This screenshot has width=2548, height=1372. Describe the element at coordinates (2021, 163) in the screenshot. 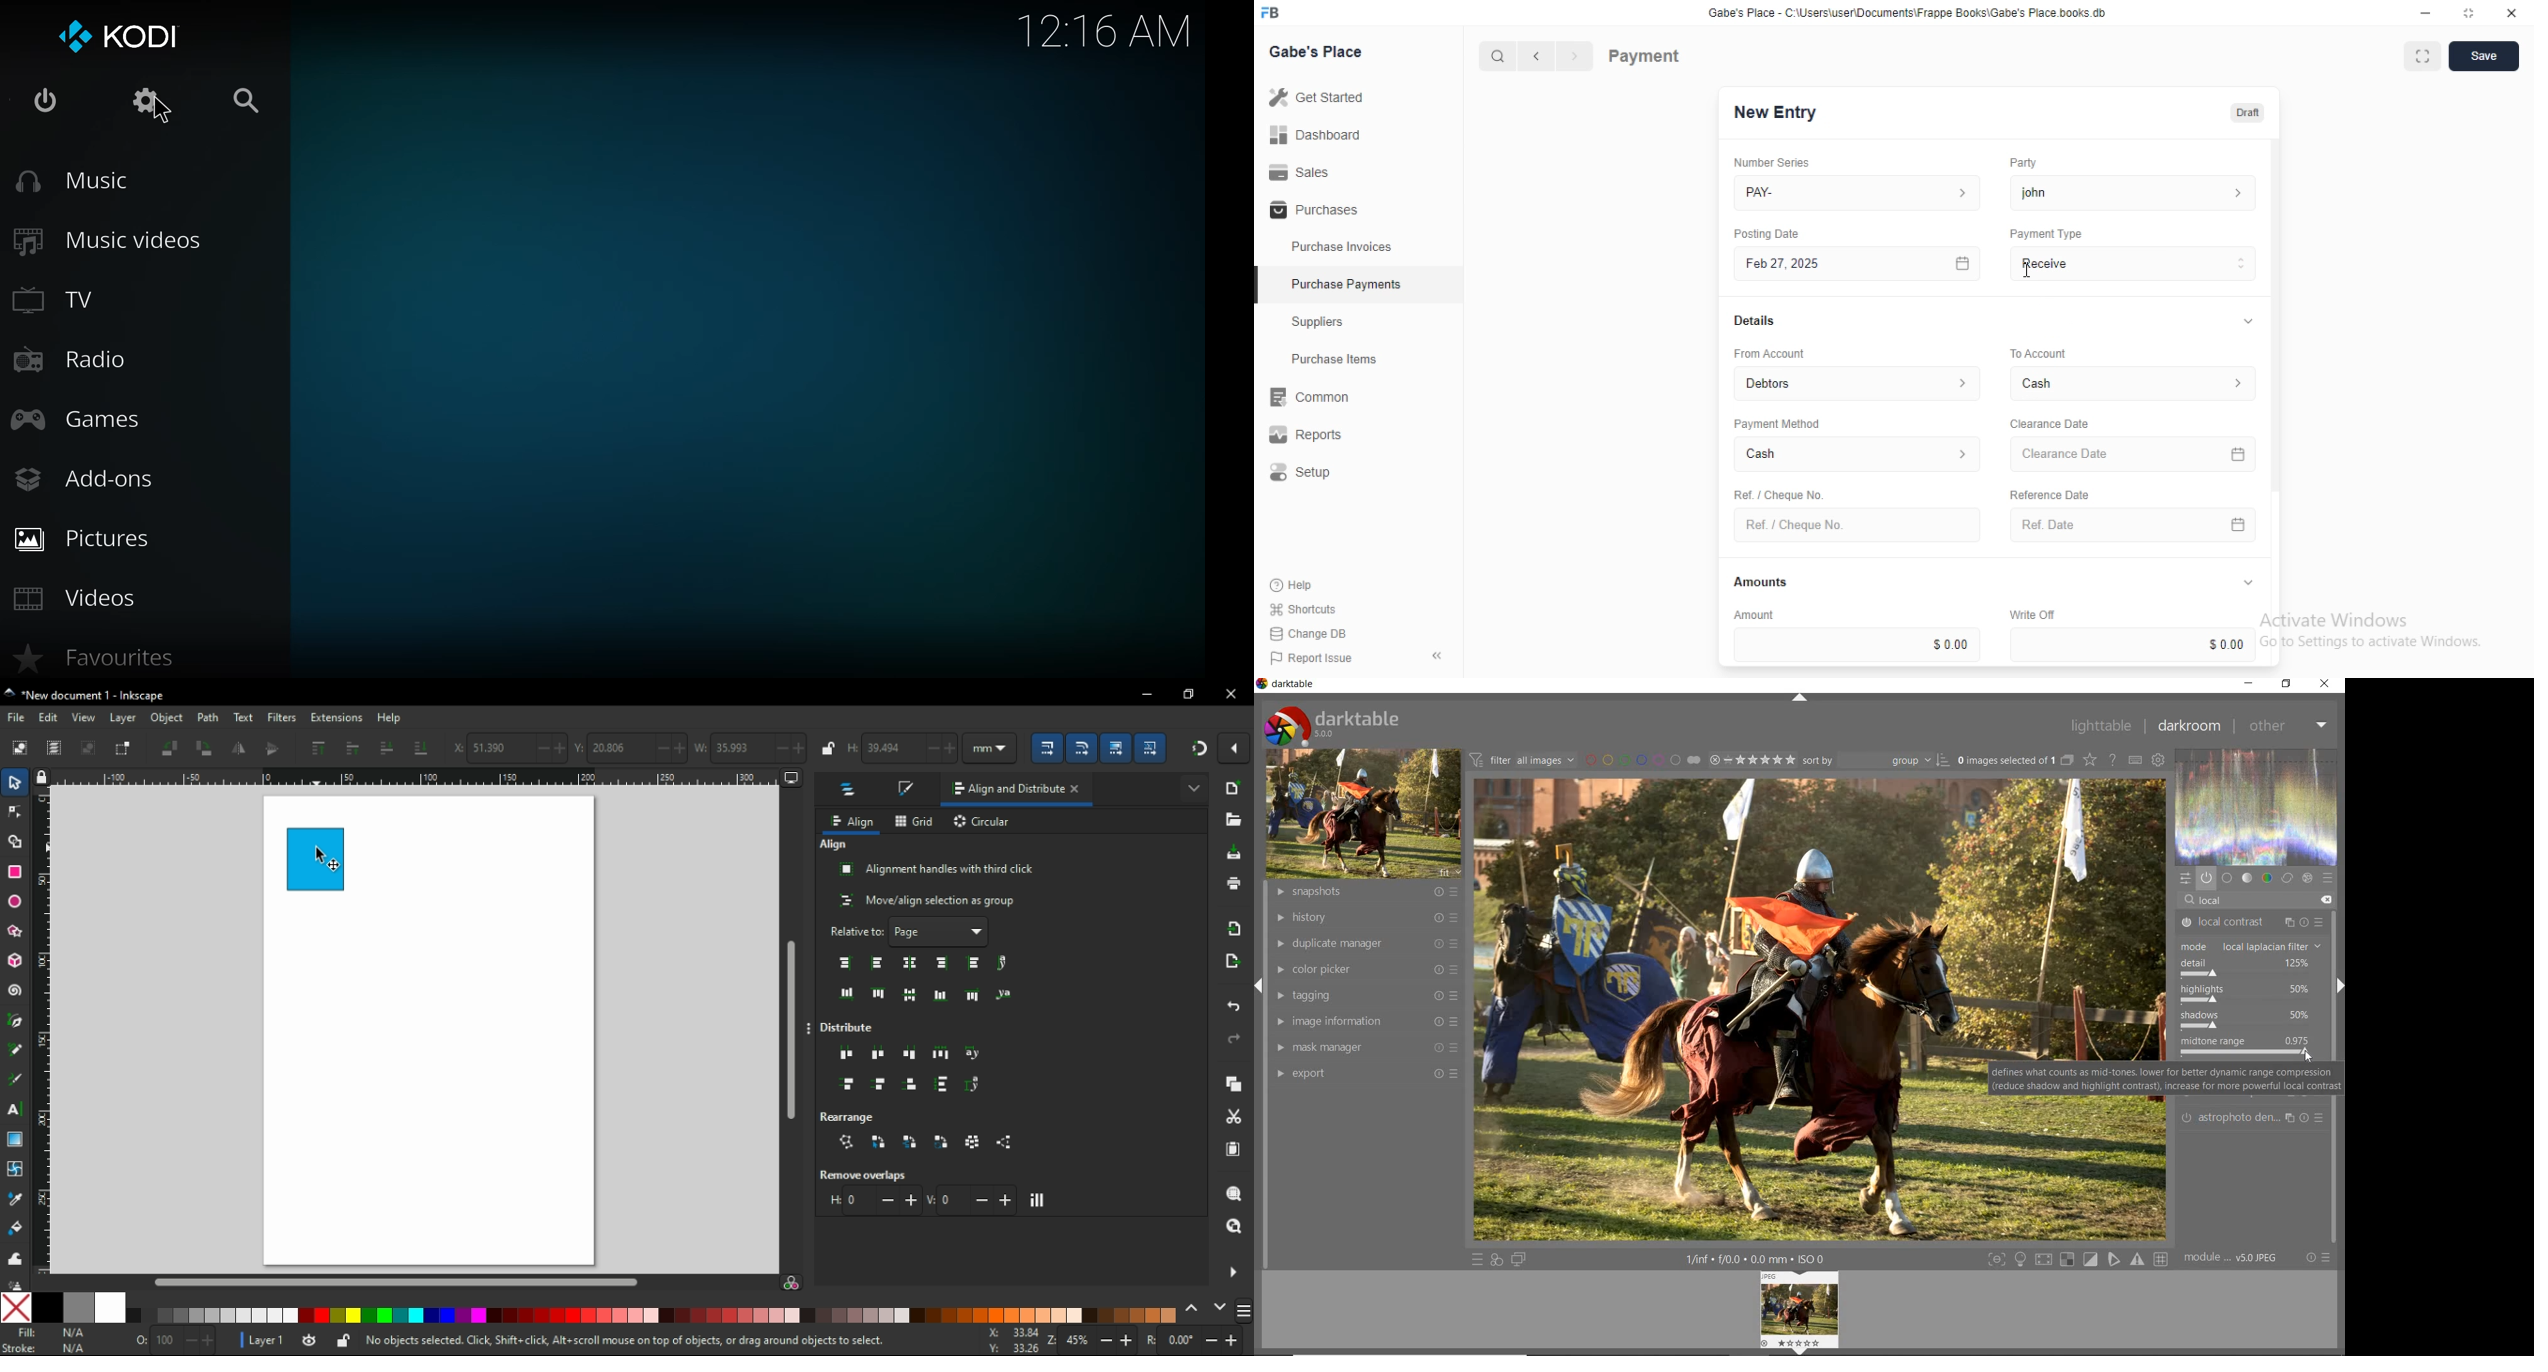

I see `Party` at that location.